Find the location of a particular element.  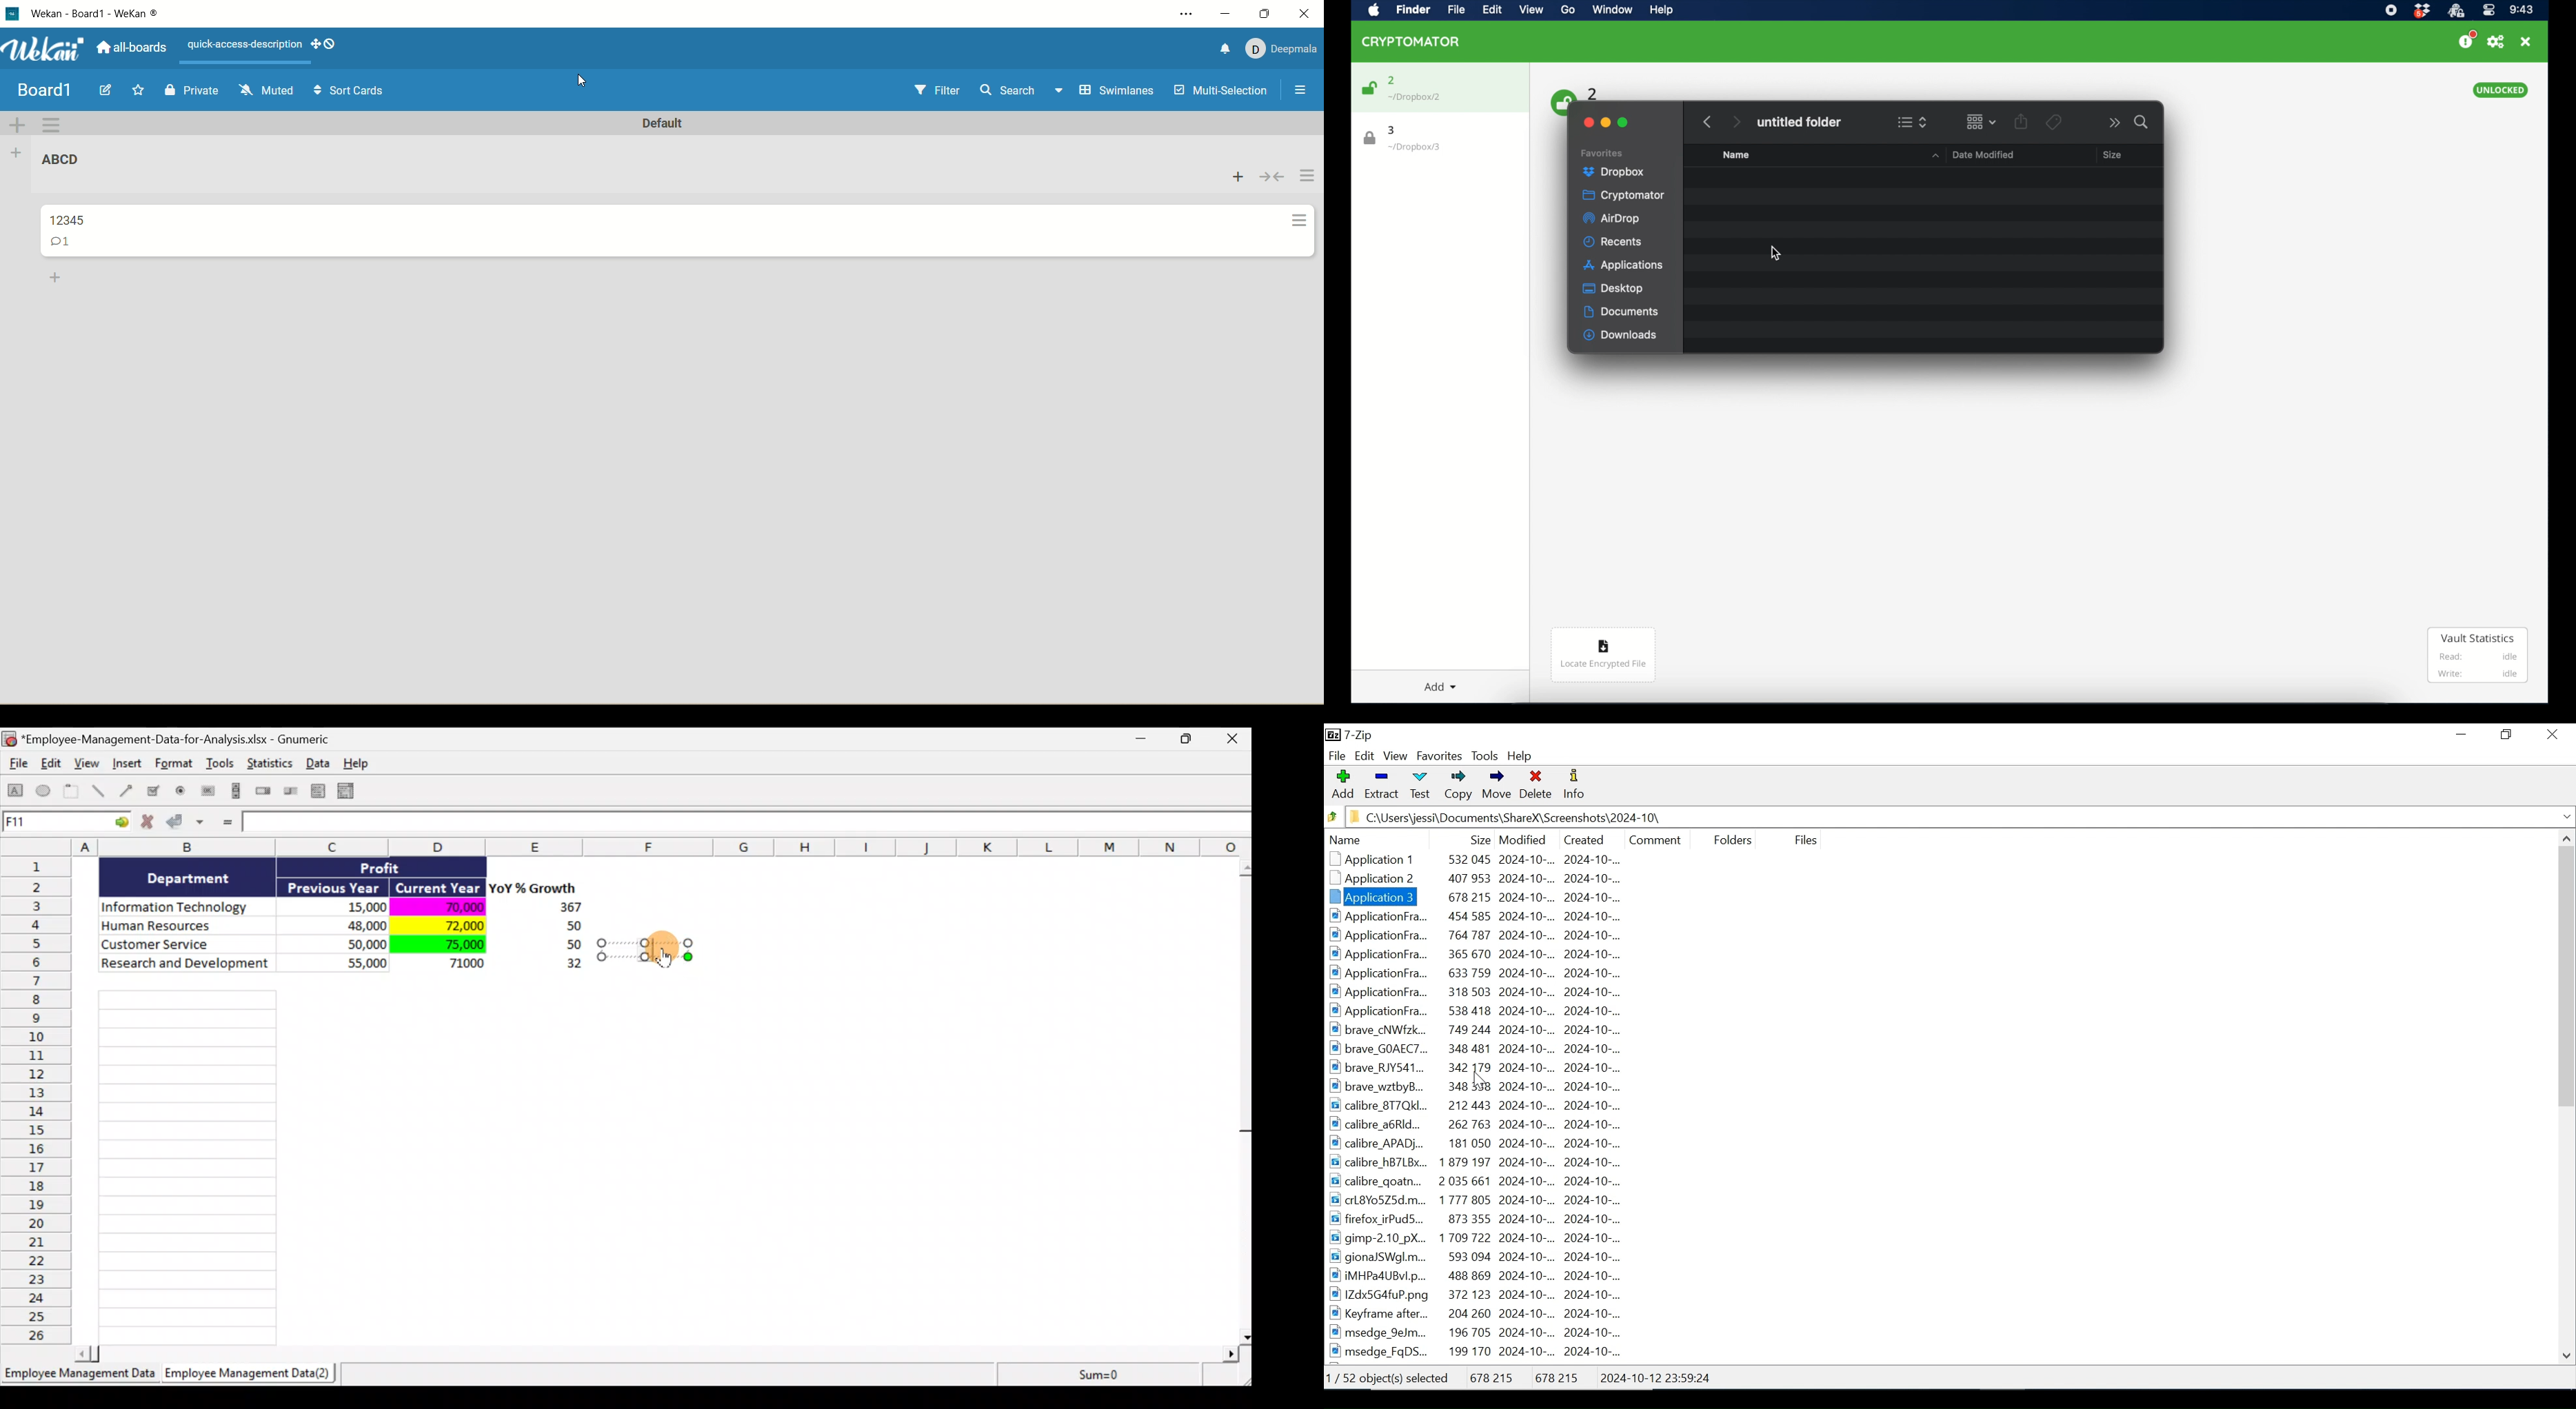

Cell allocation is located at coordinates (66, 824).